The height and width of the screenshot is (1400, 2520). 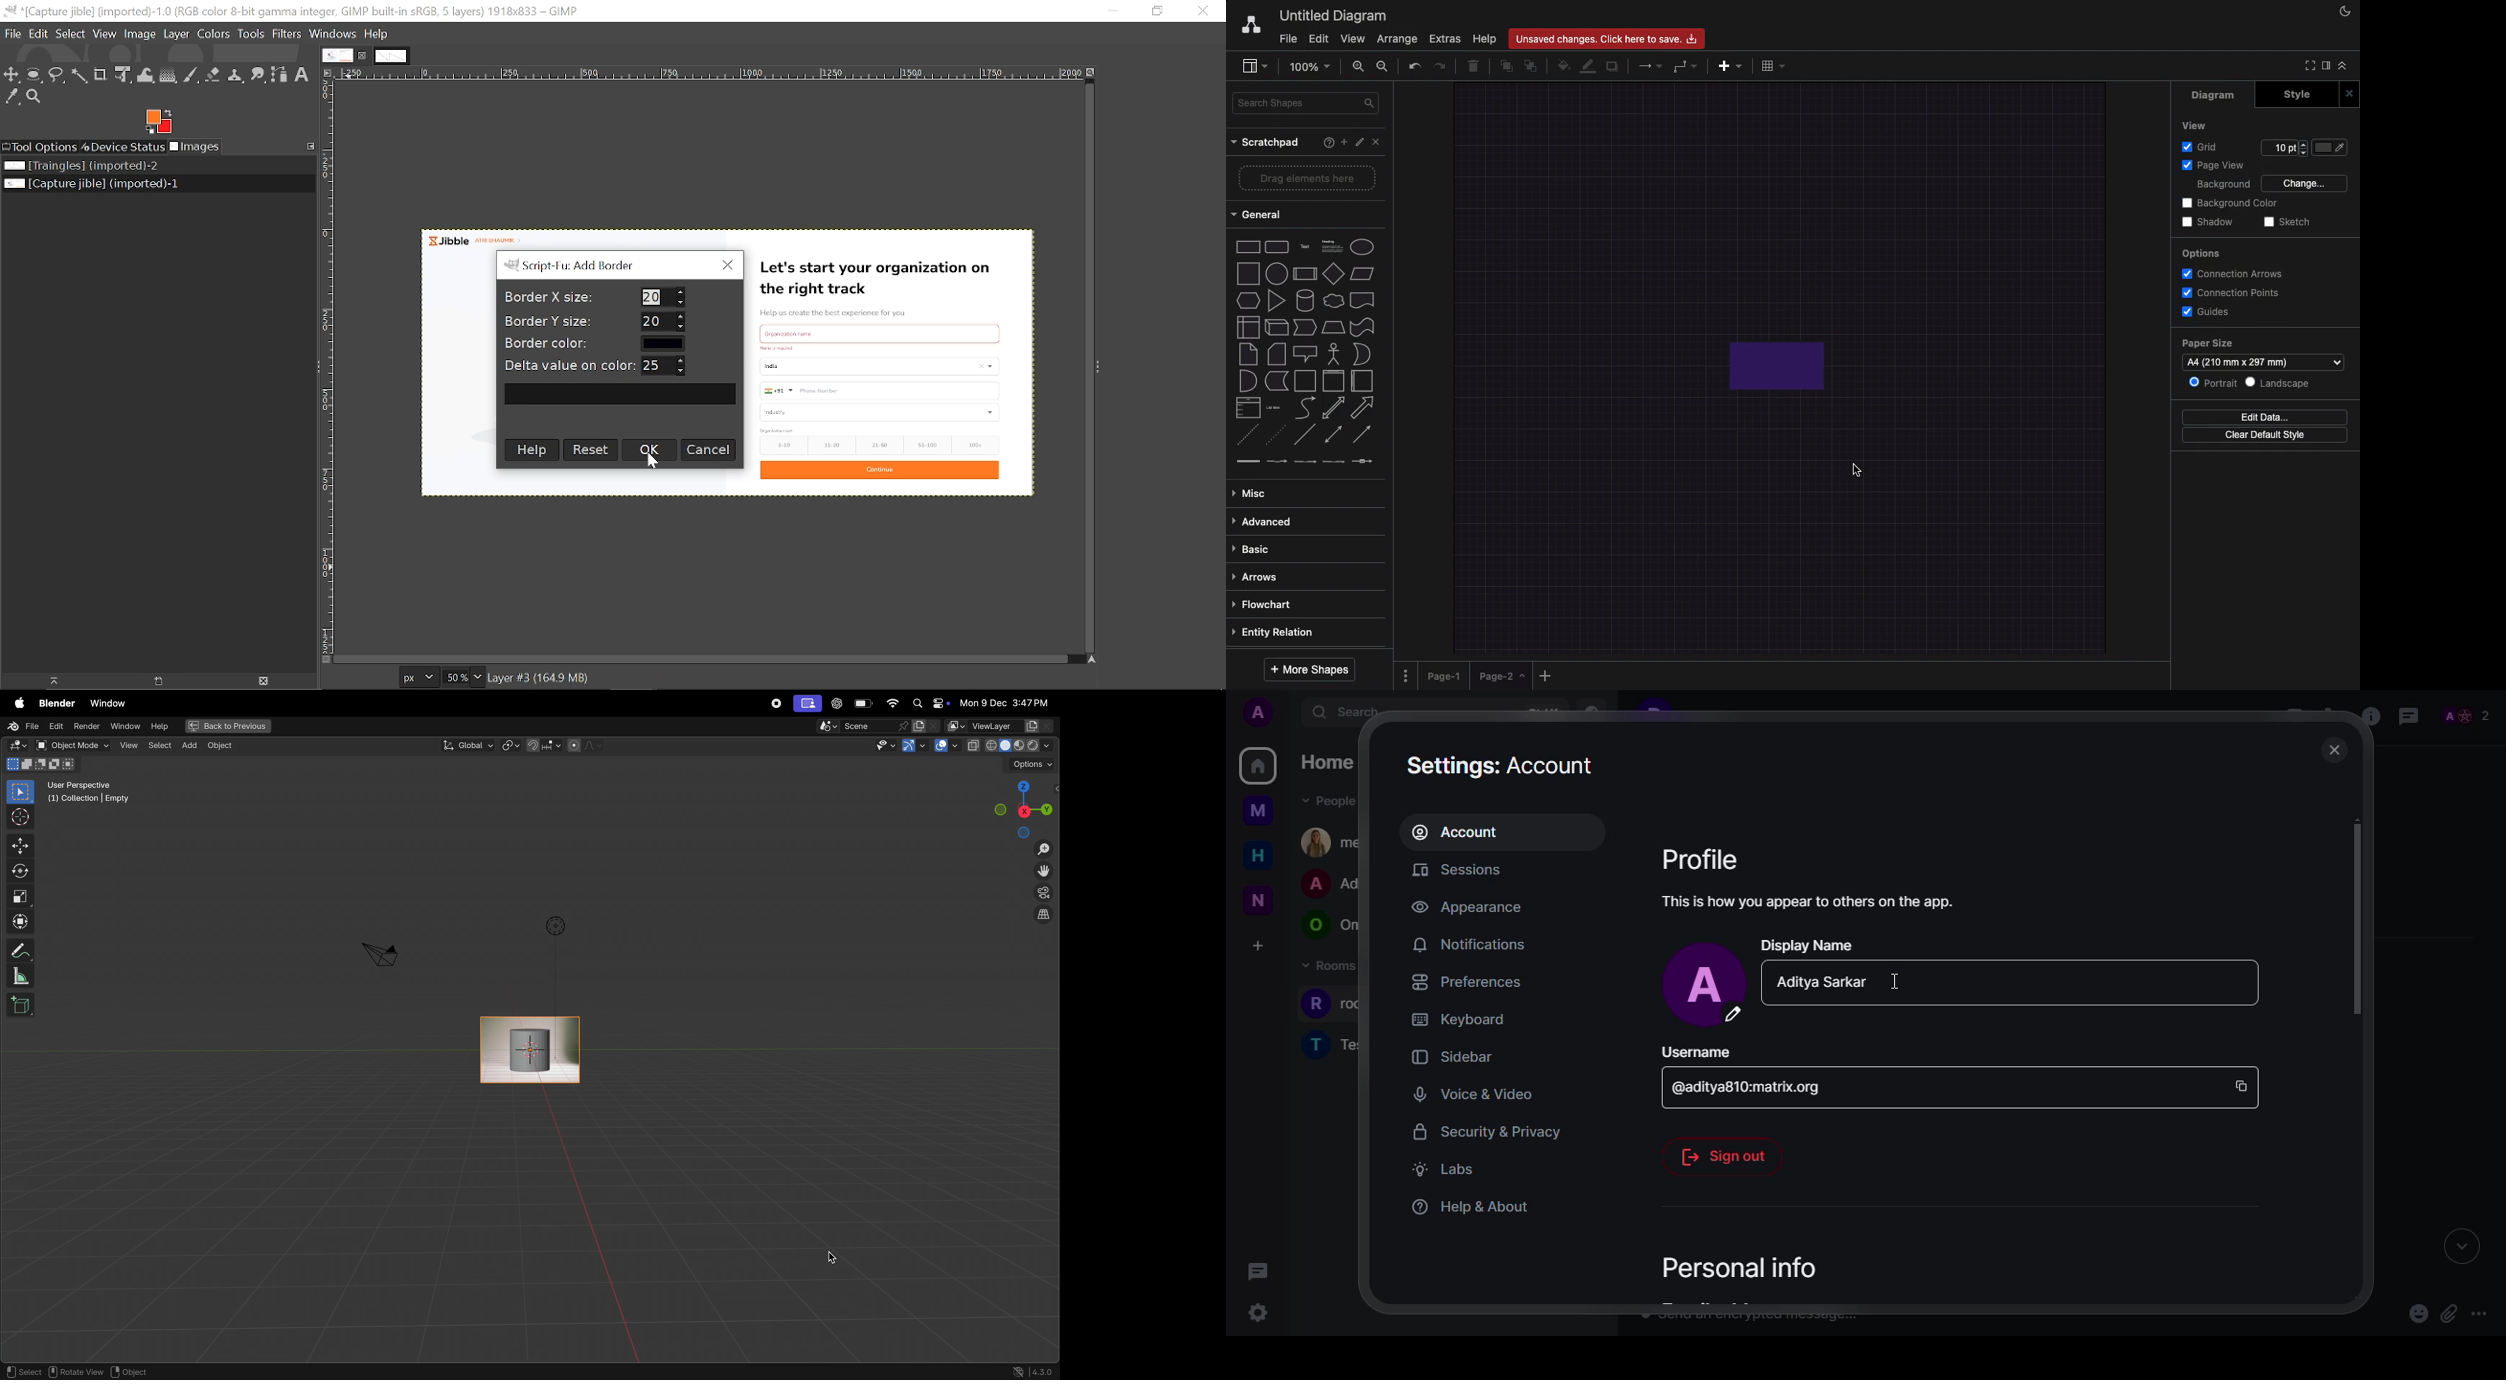 What do you see at coordinates (1614, 64) in the screenshot?
I see `Duplicate` at bounding box center [1614, 64].